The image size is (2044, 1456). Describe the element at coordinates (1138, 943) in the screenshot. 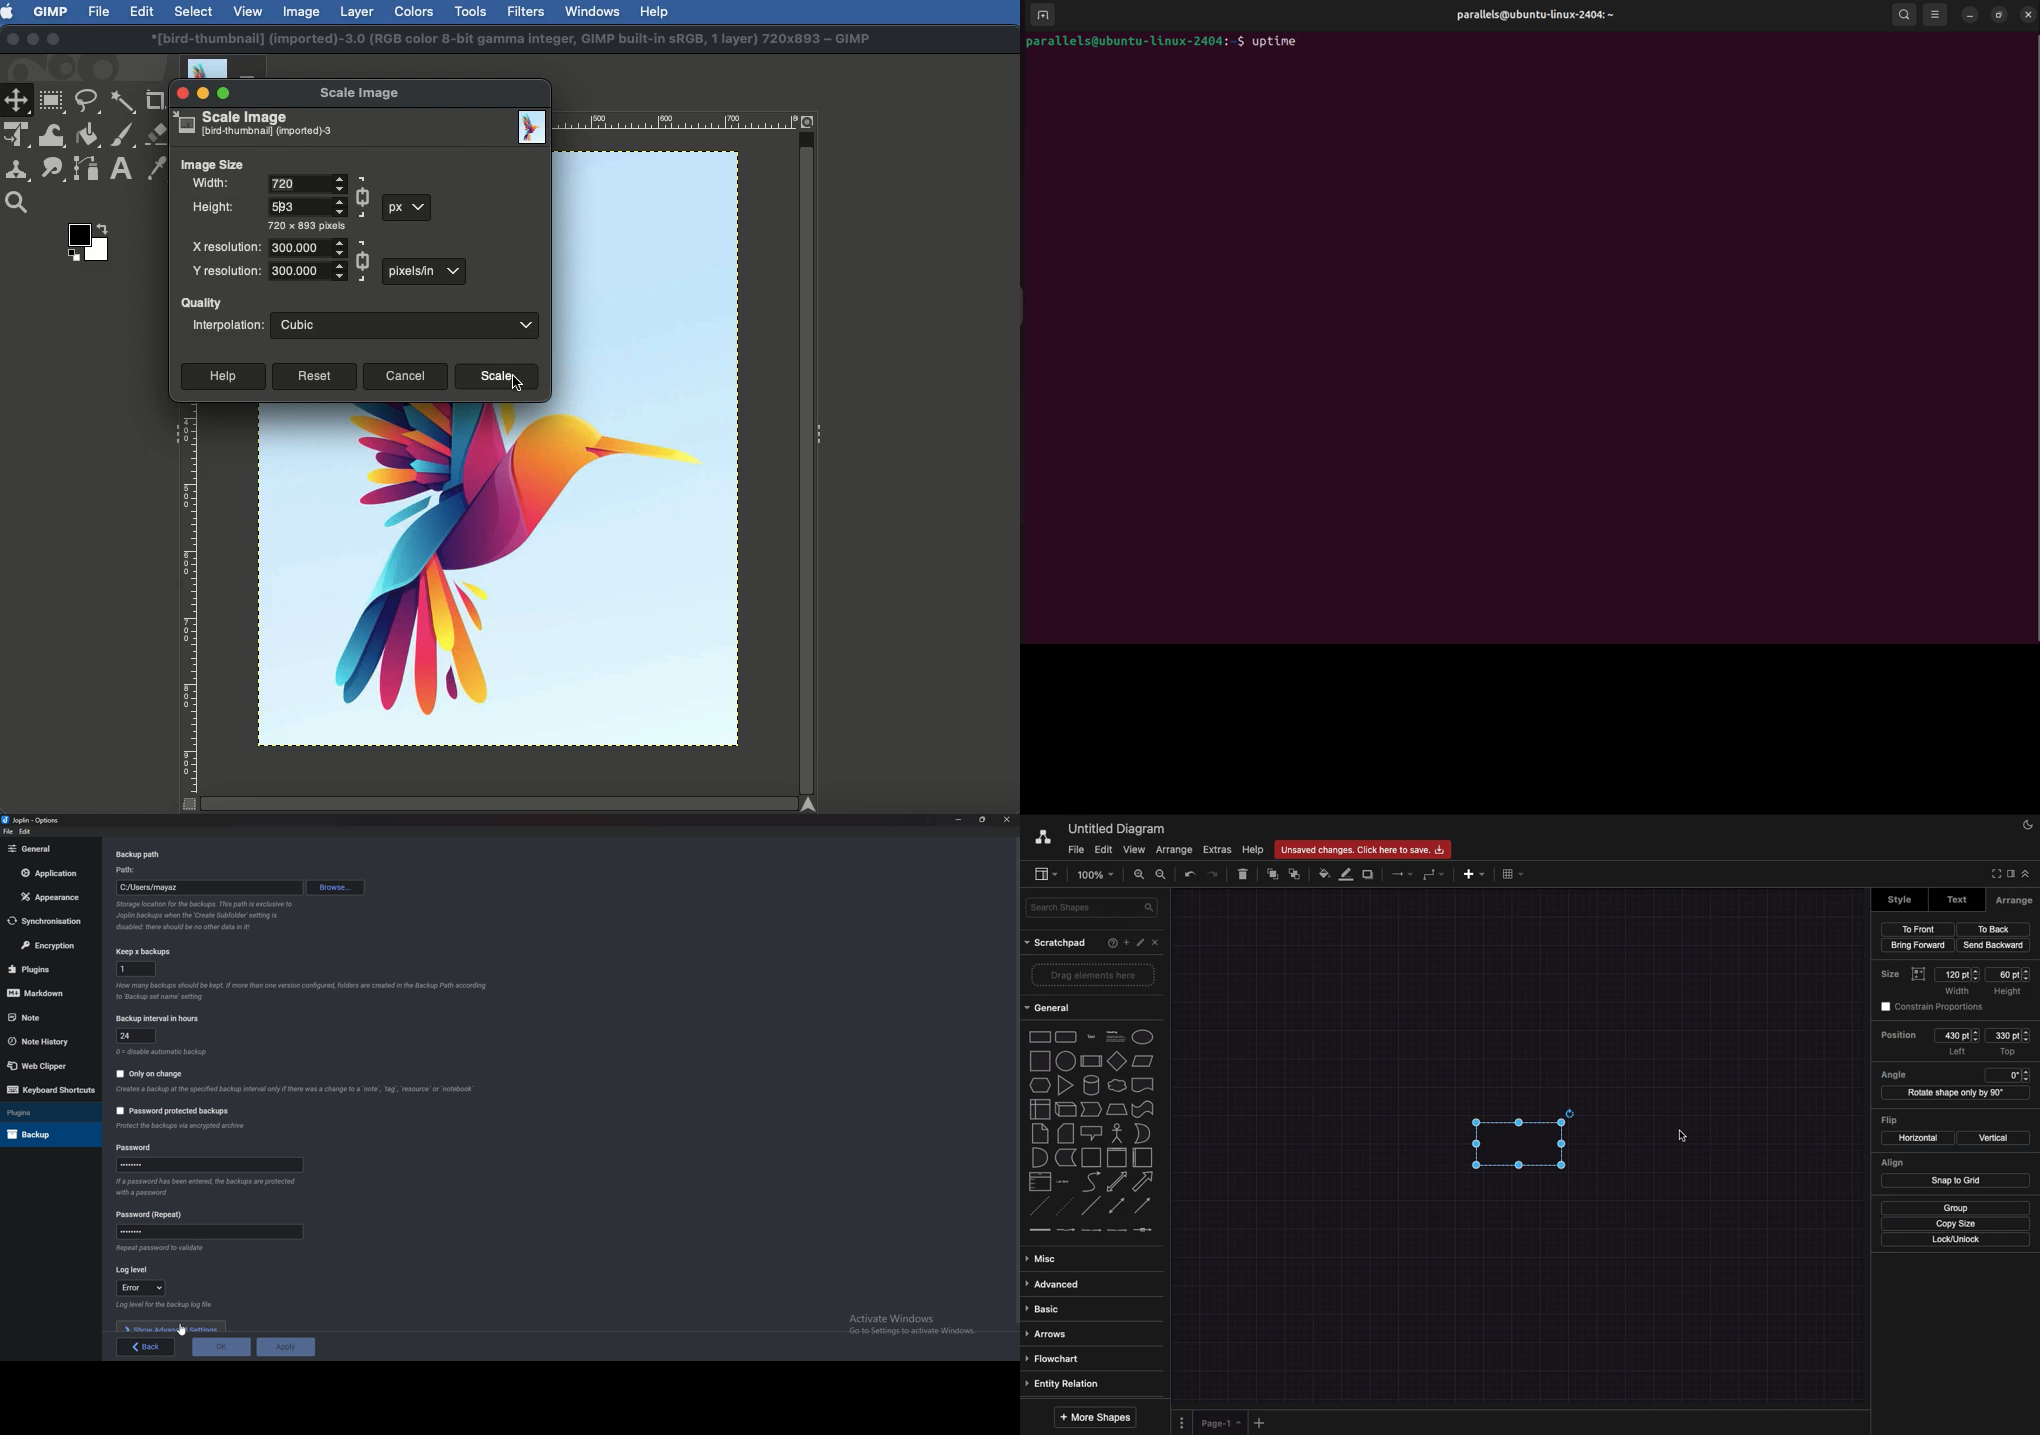

I see `Edit` at that location.